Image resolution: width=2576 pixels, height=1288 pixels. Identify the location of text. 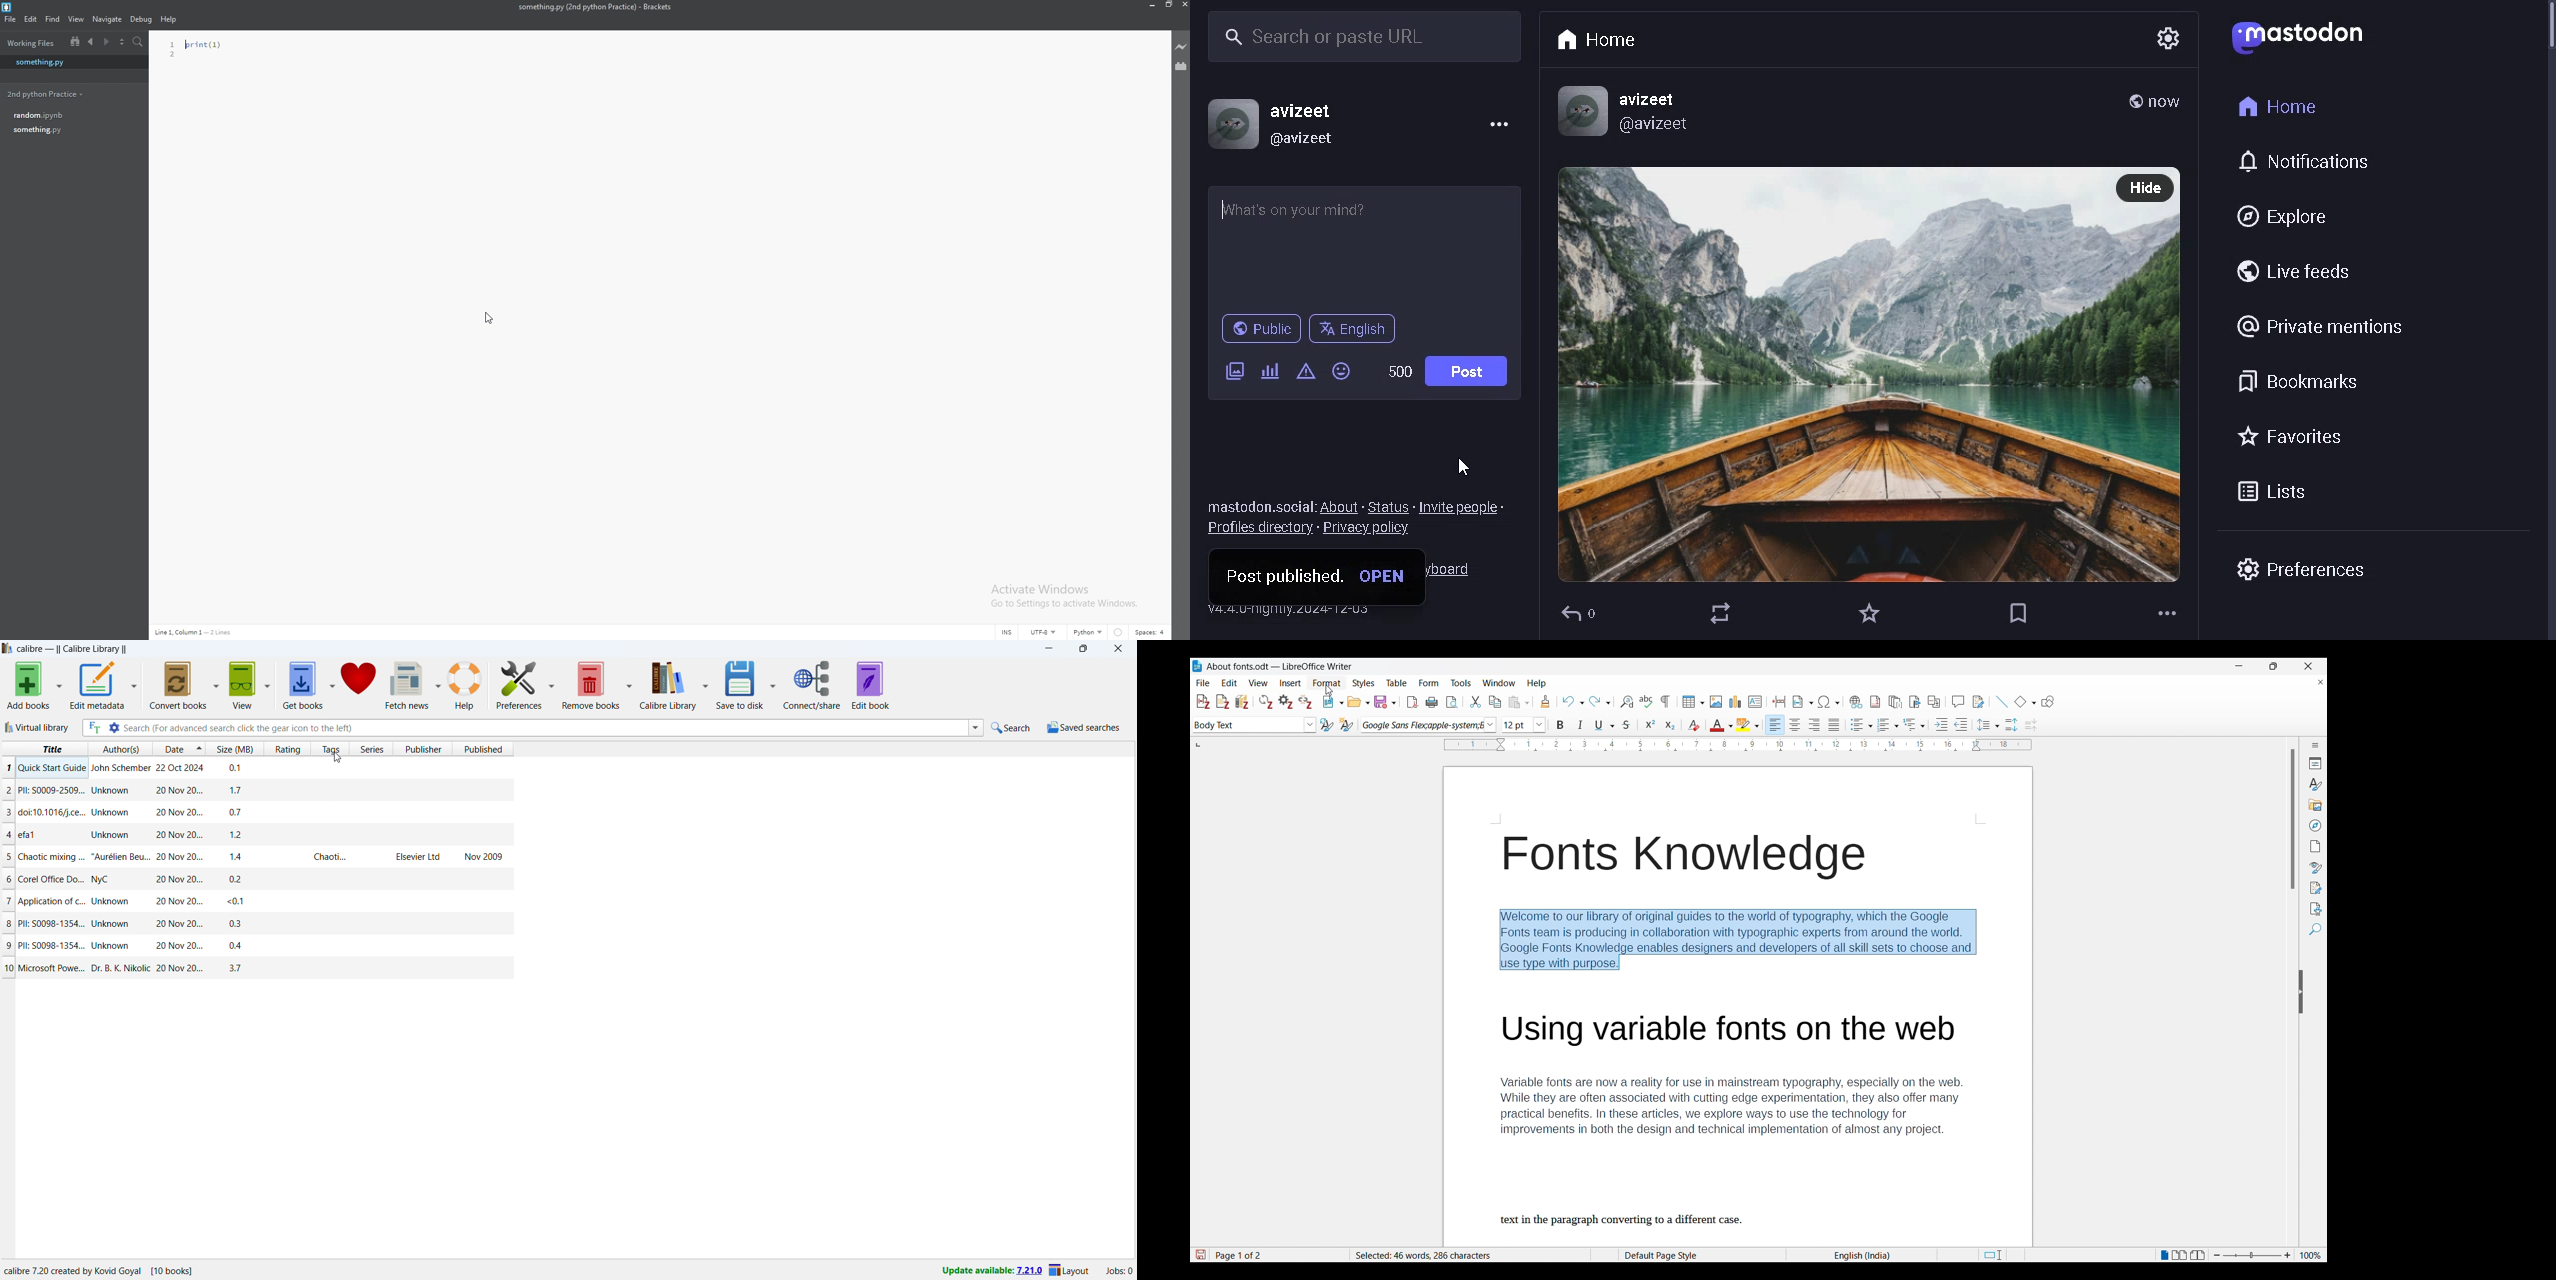
(1260, 508).